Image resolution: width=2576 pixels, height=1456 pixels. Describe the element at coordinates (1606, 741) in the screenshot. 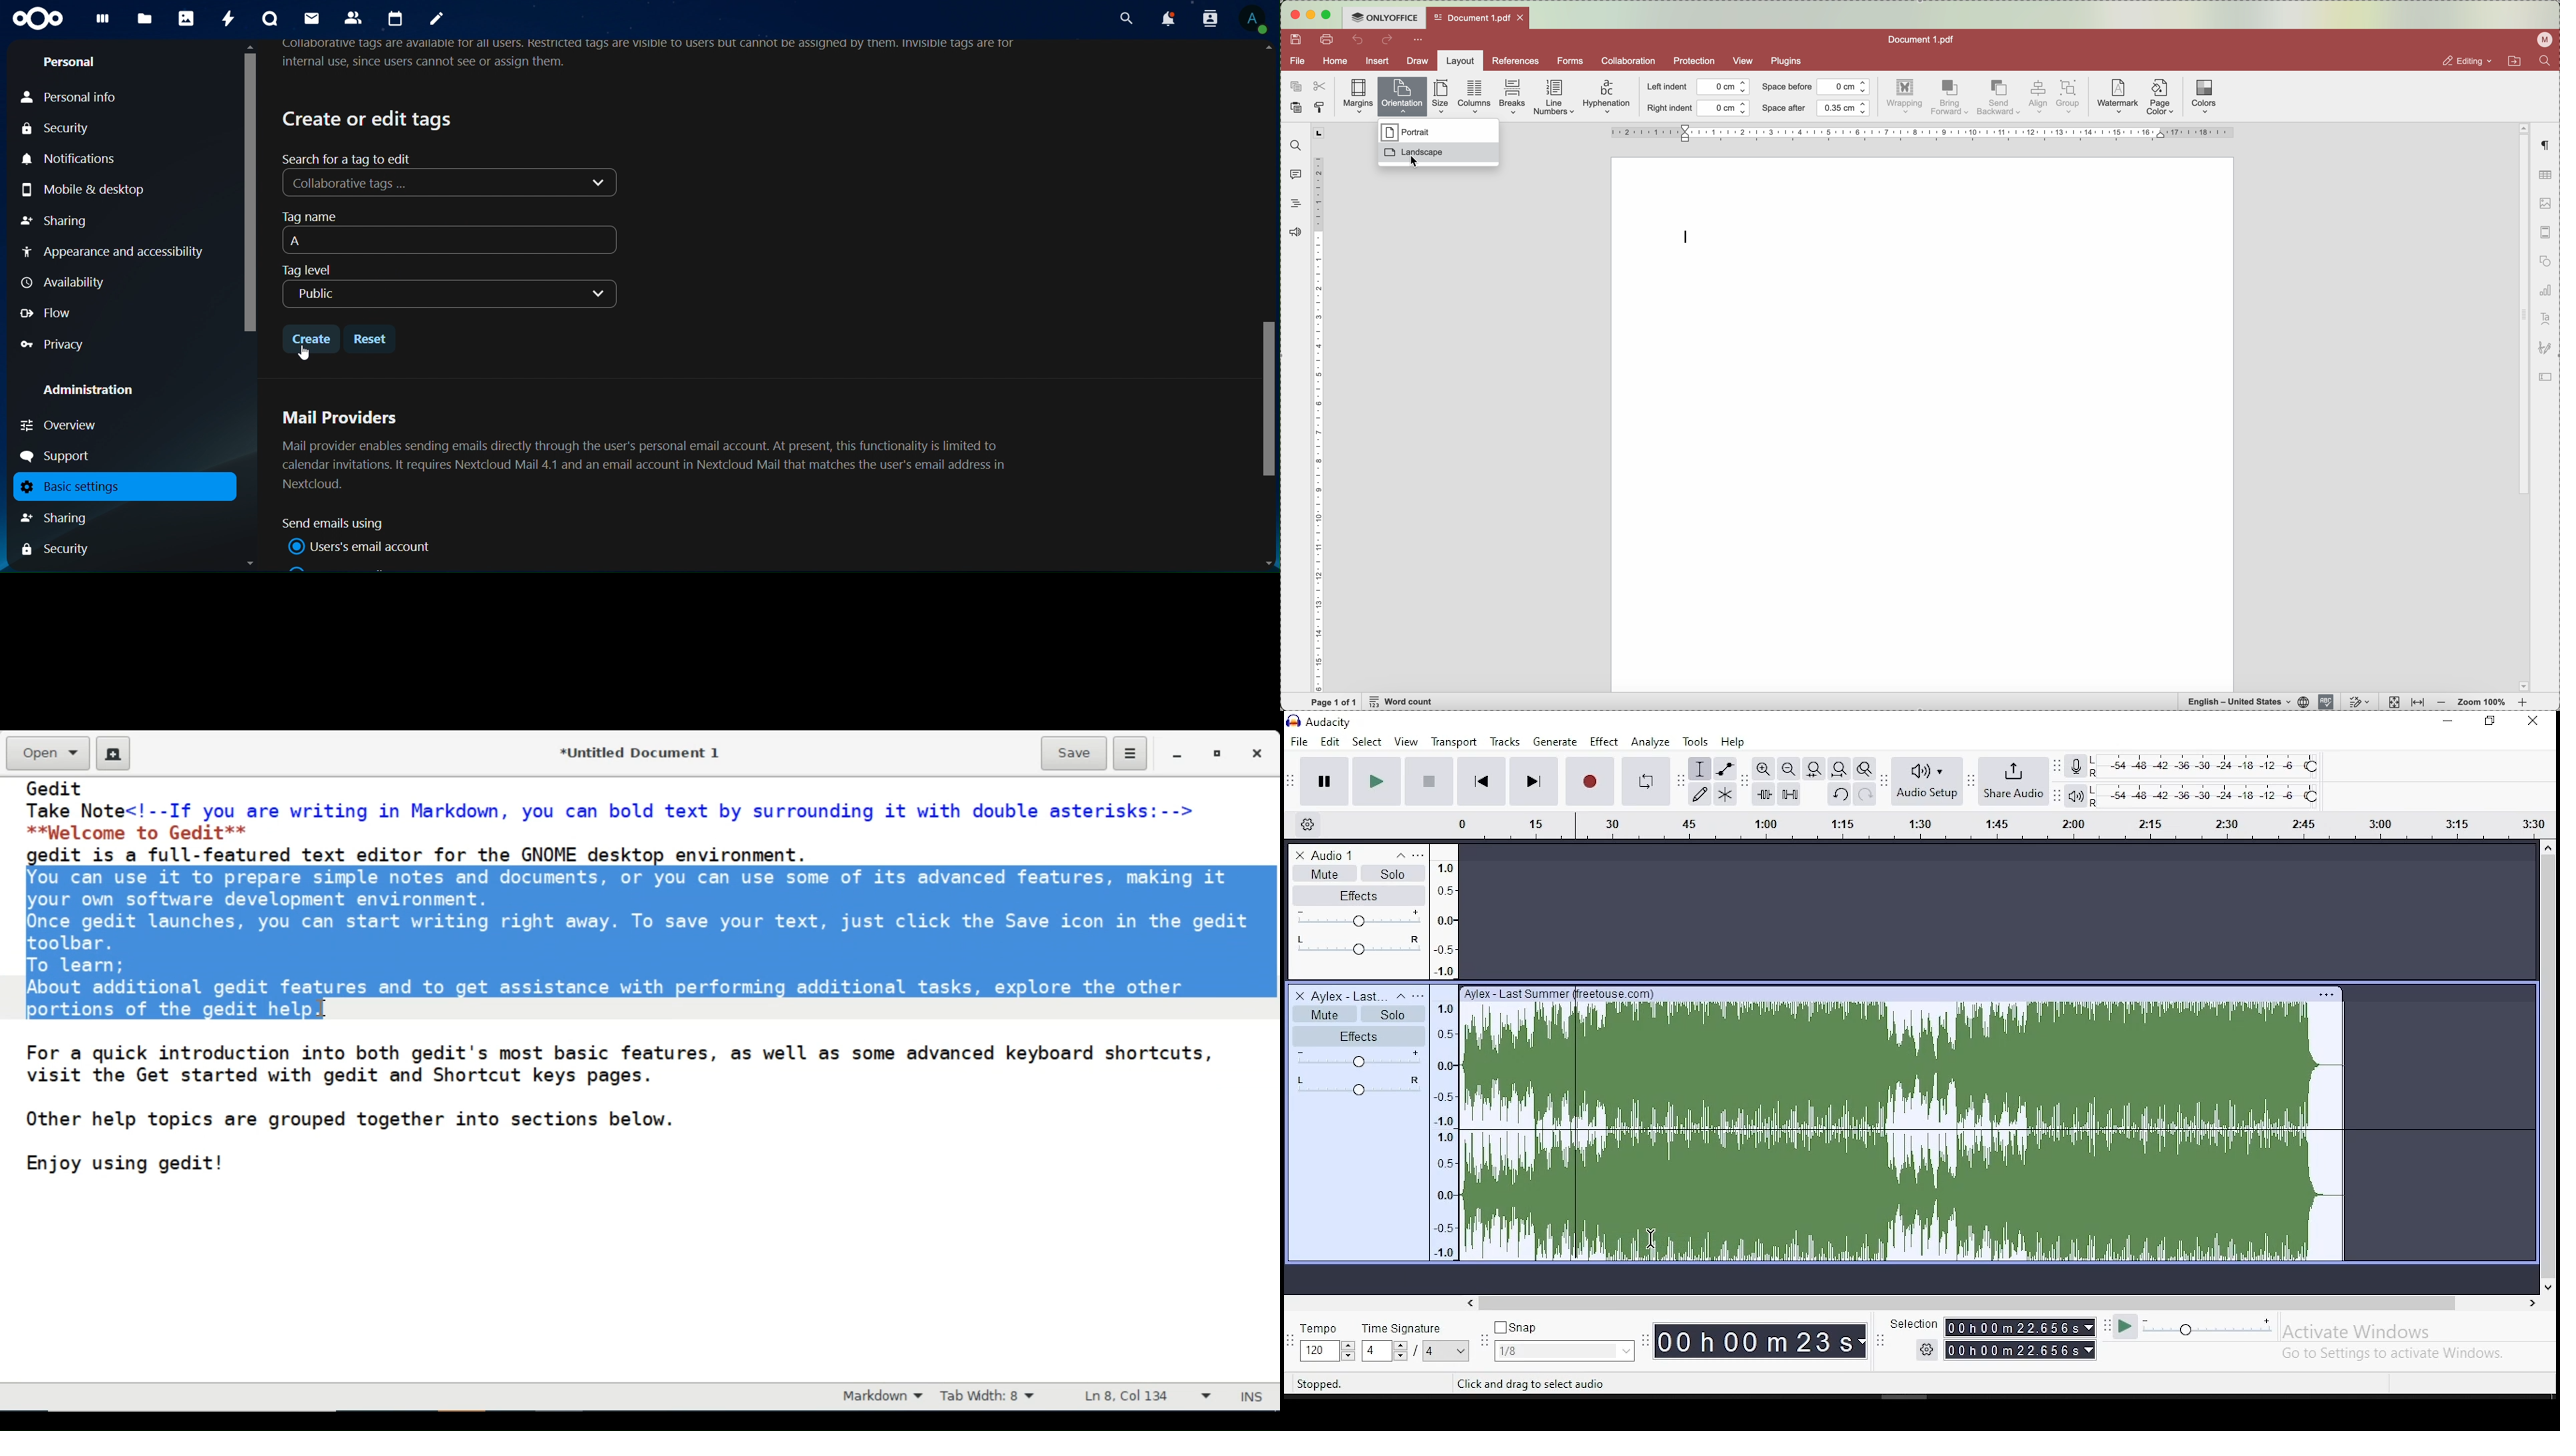

I see `effect` at that location.